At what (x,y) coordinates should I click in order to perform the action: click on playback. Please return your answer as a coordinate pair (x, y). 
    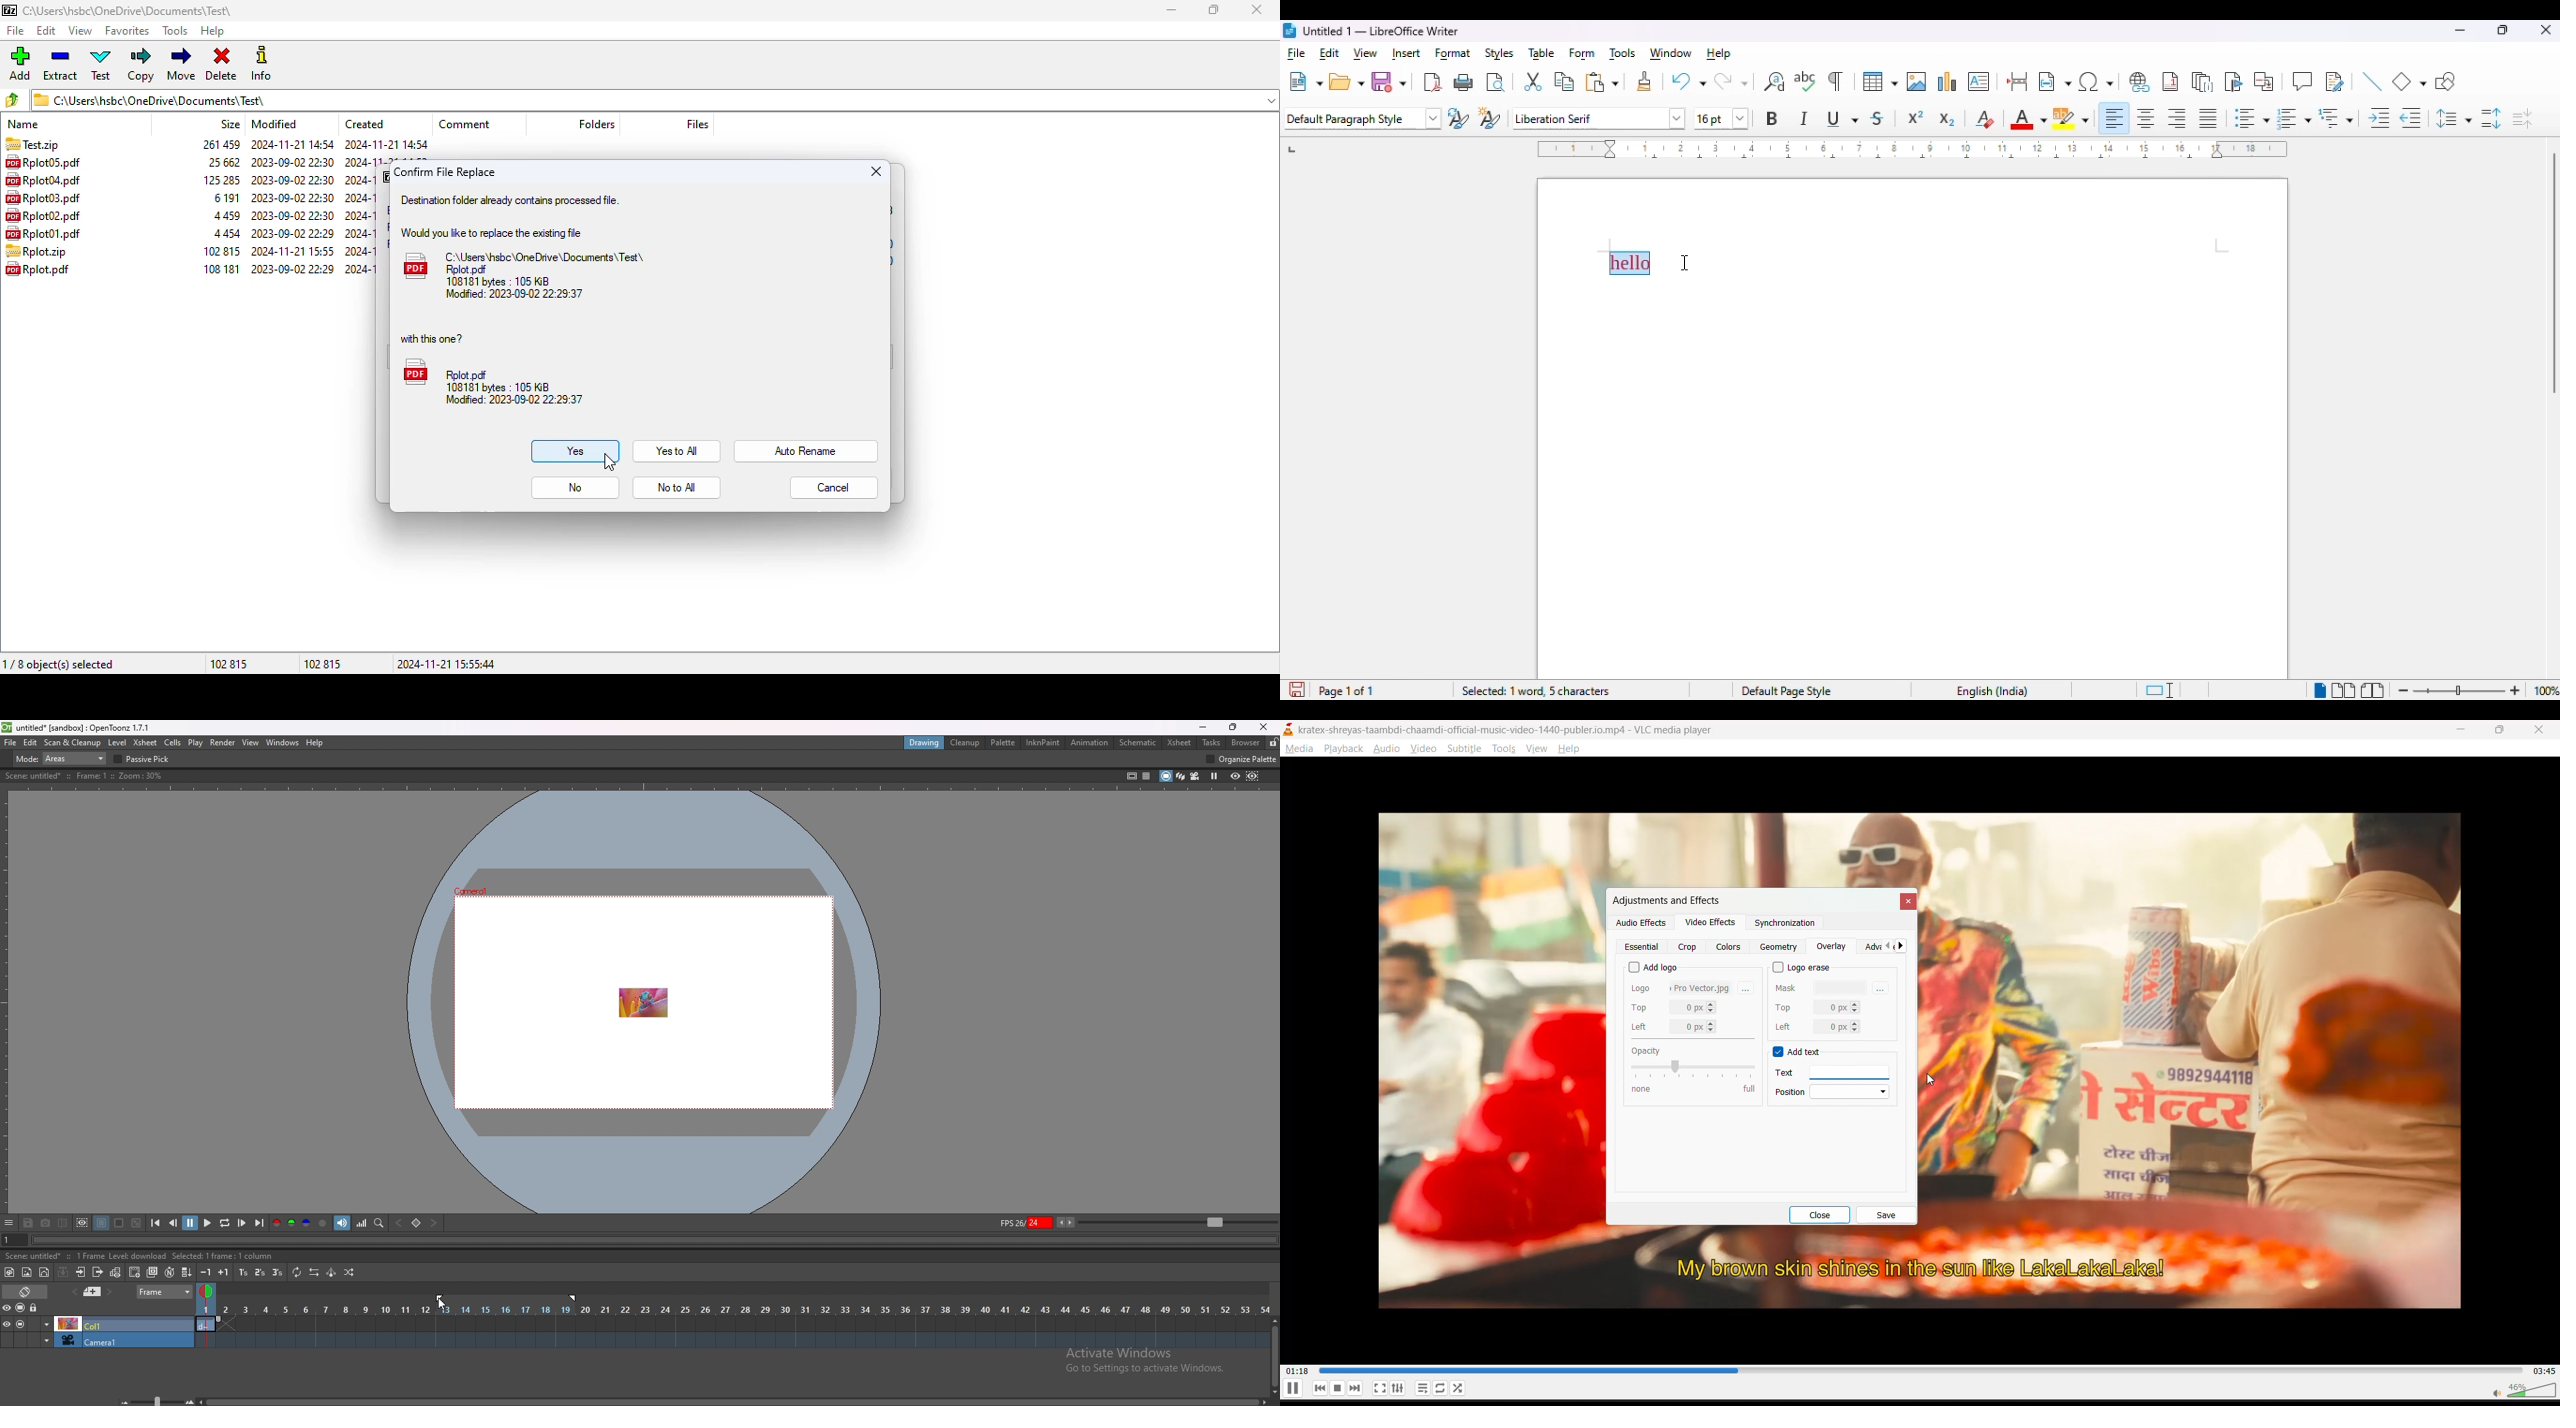
    Looking at the image, I should click on (1343, 749).